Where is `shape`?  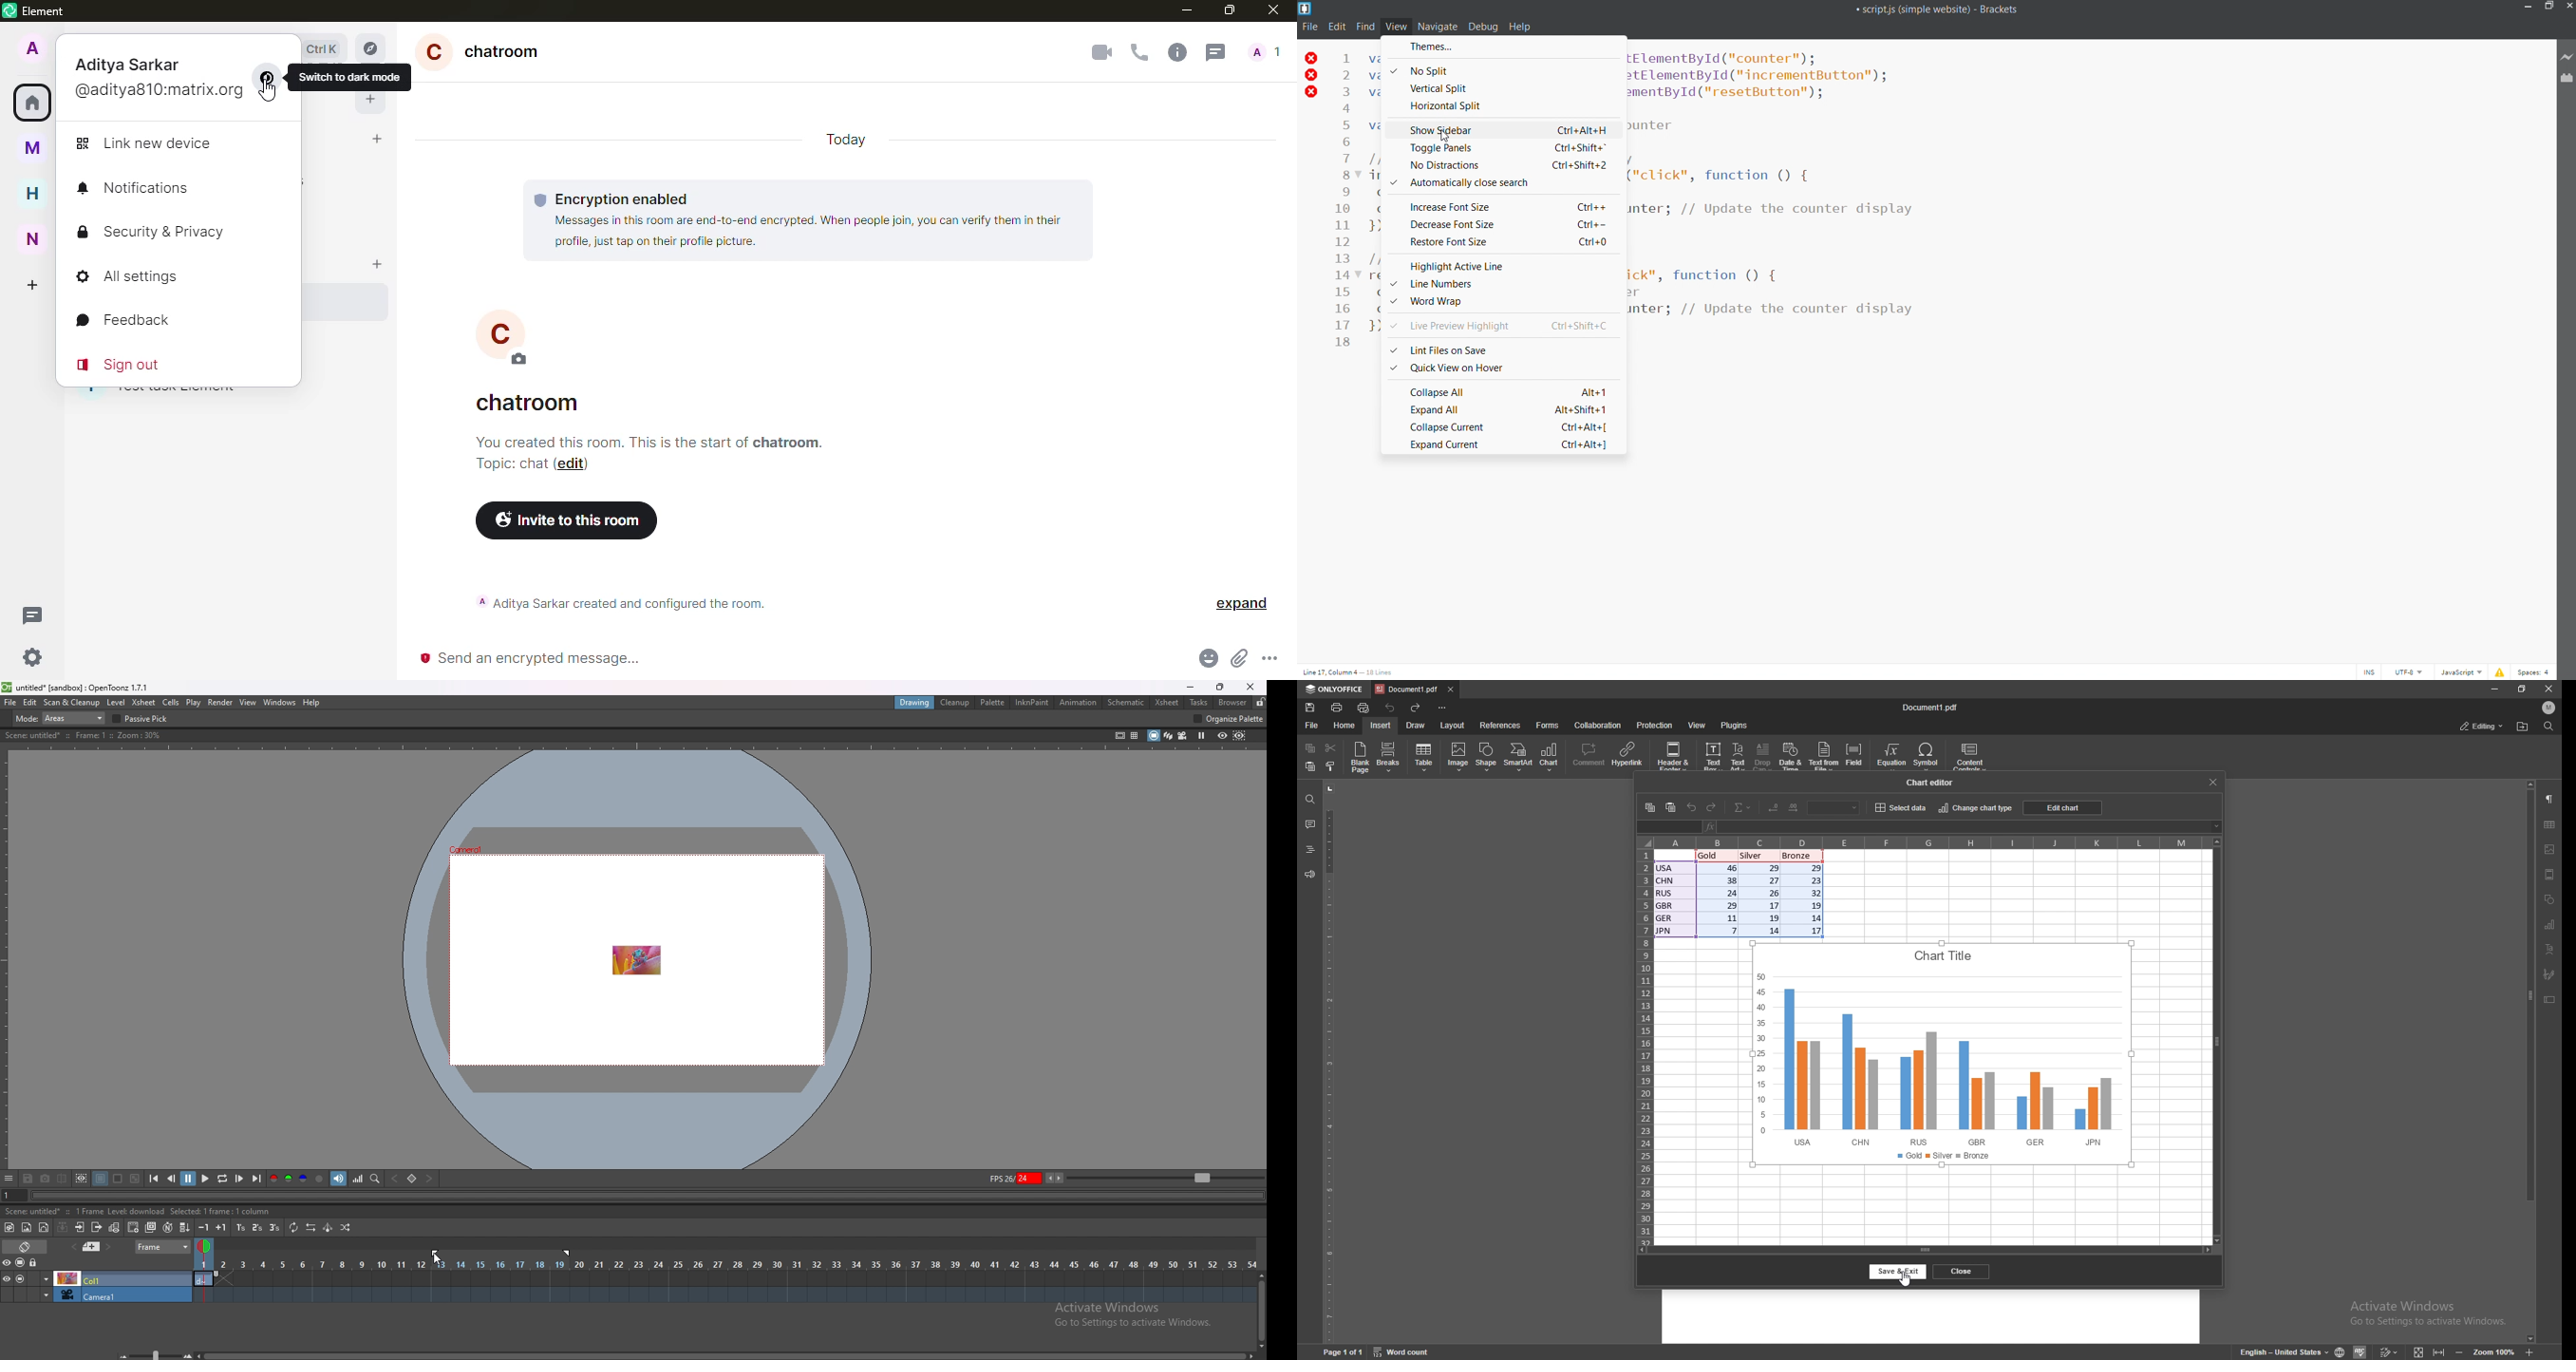 shape is located at coordinates (1486, 756).